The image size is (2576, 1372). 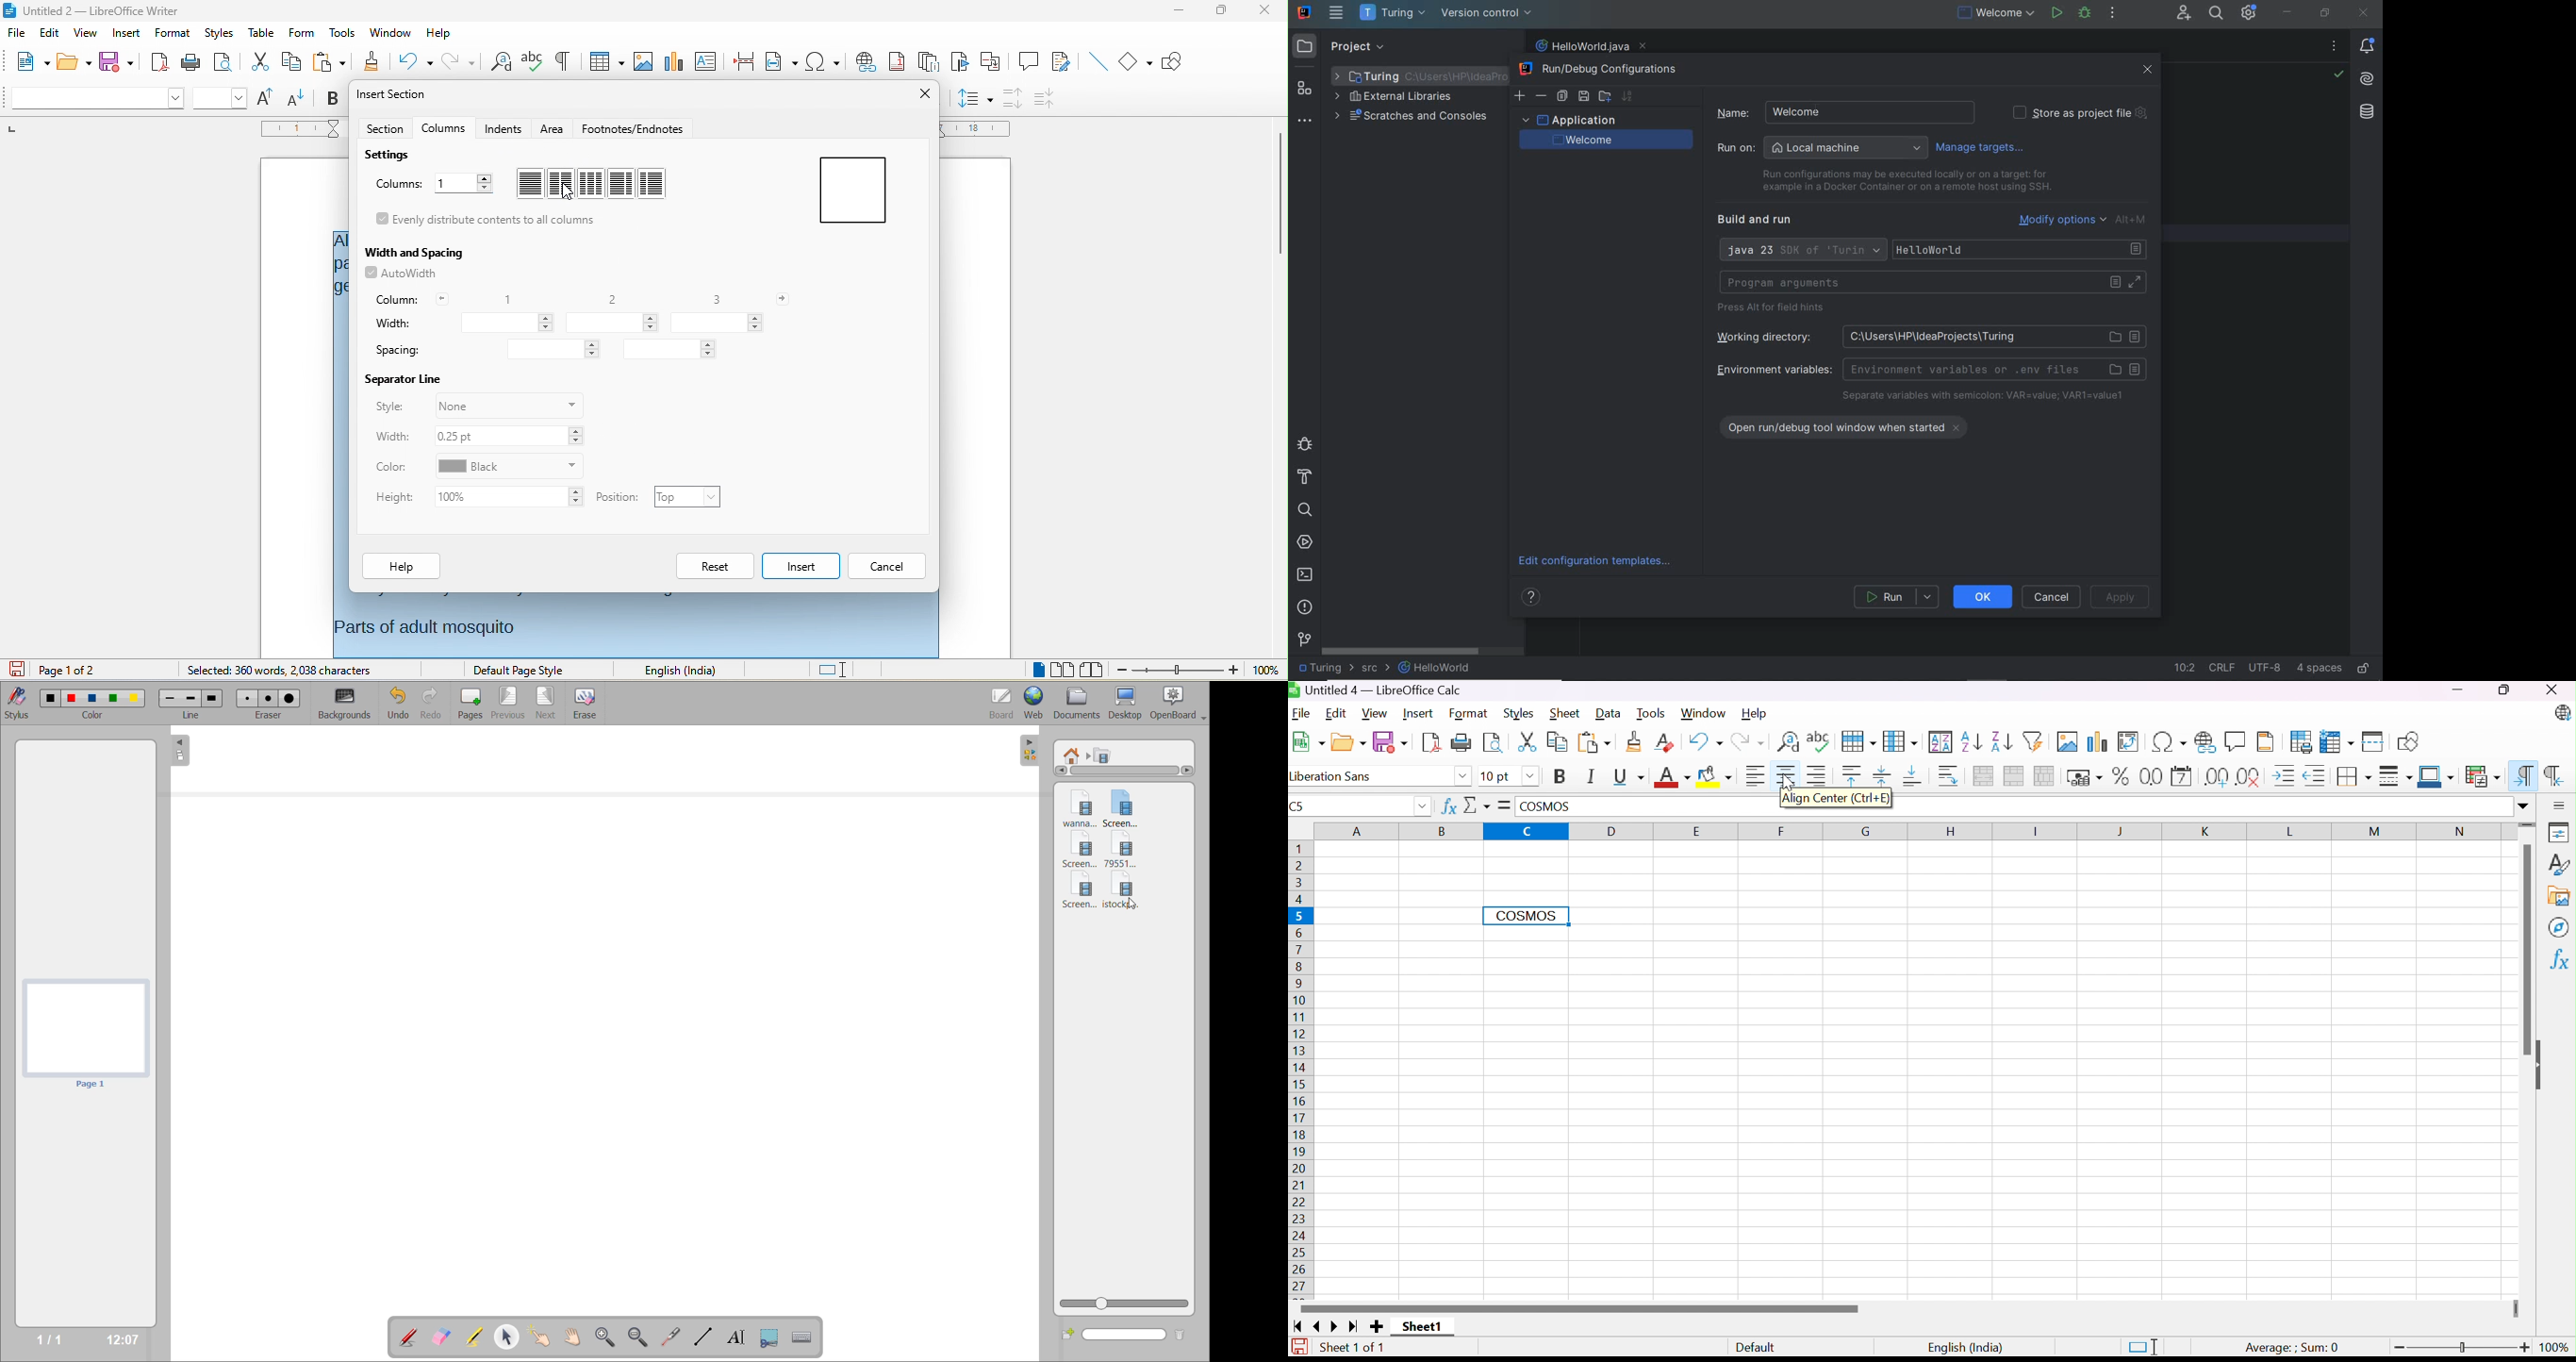 I want to click on spacing between column 1 & 2, so click(x=553, y=349).